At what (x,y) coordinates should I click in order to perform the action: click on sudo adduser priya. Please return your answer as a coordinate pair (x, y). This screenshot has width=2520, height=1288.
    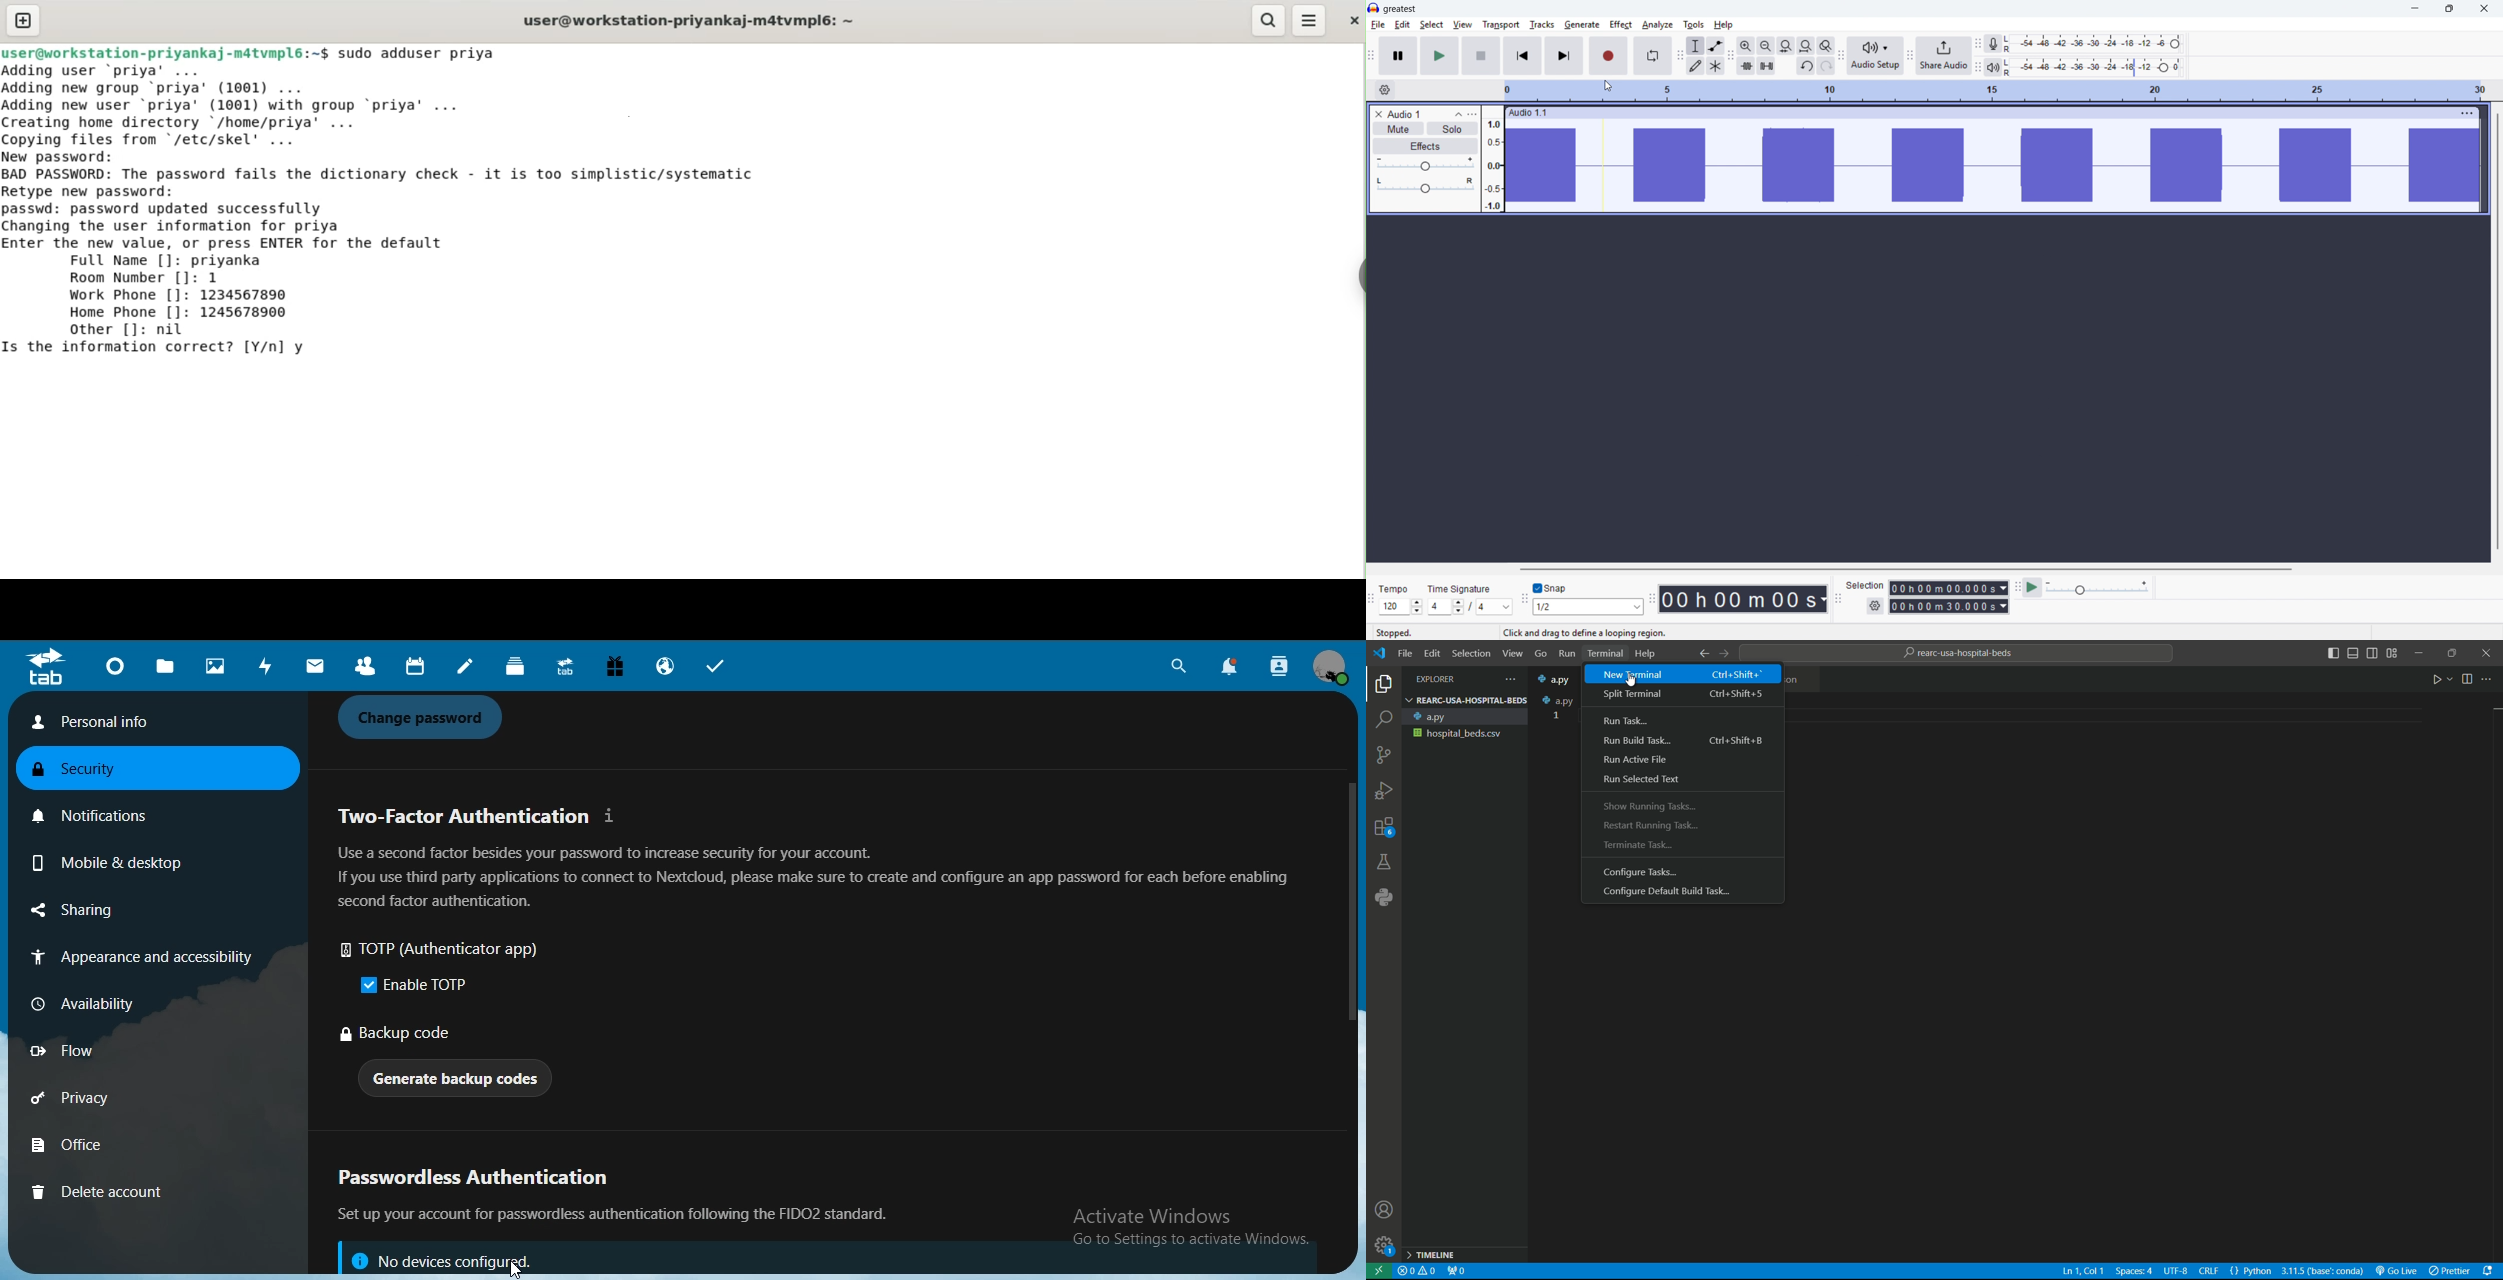
    Looking at the image, I should click on (419, 53).